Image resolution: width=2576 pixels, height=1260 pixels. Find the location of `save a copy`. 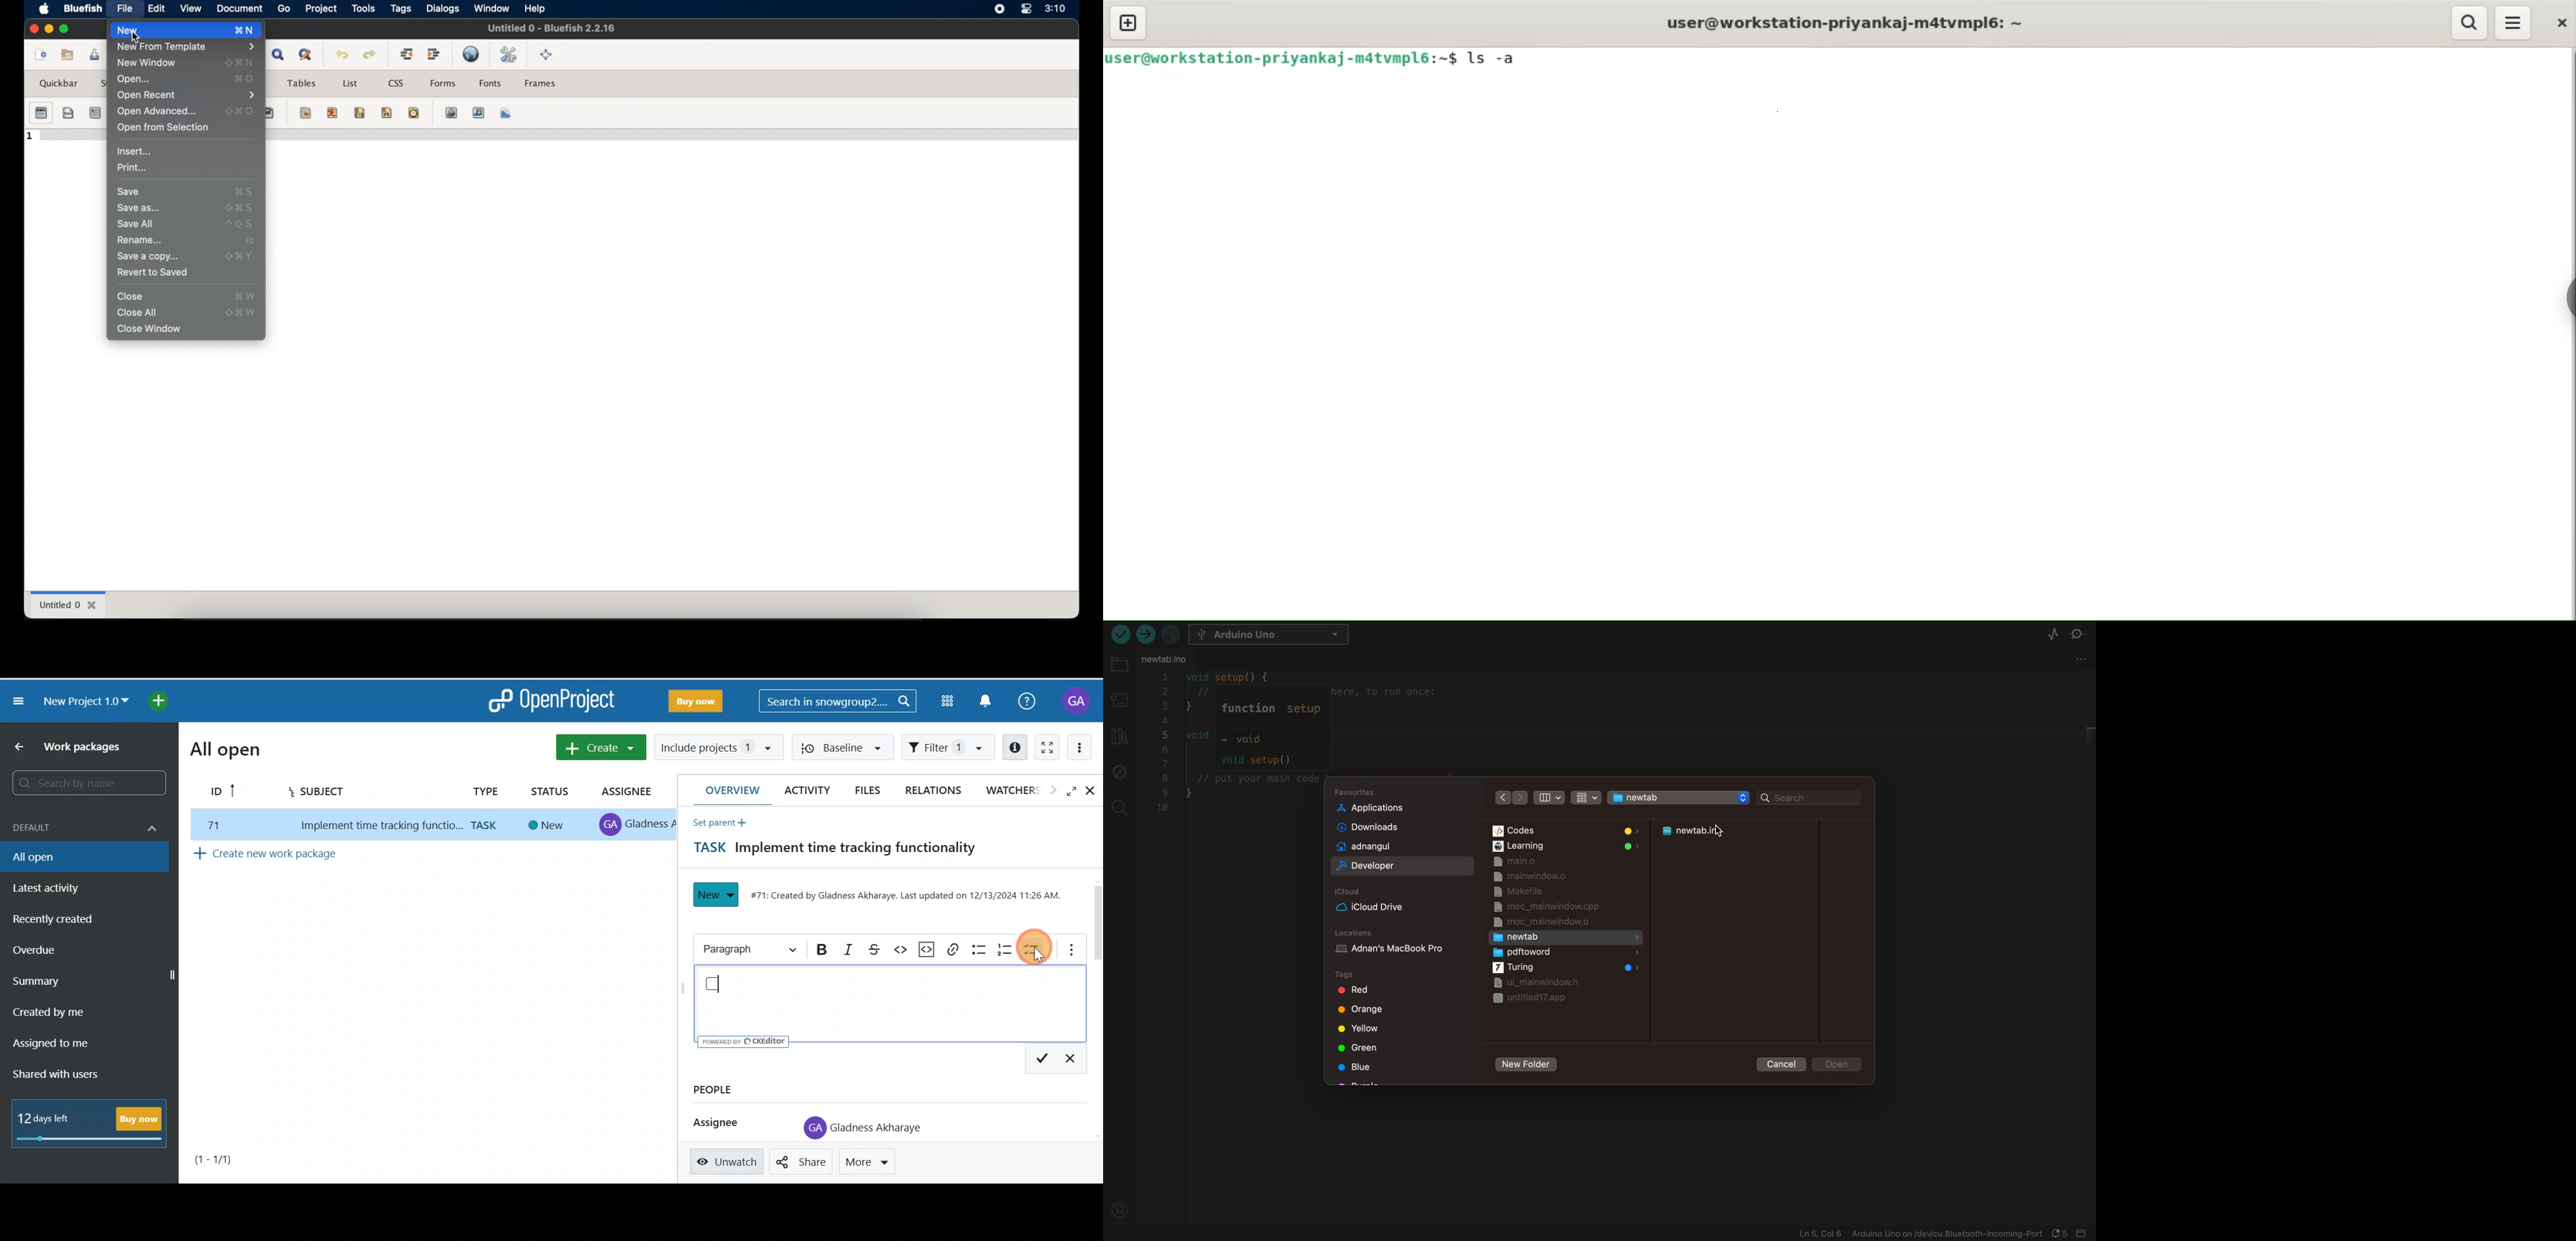

save a copy is located at coordinates (148, 257).